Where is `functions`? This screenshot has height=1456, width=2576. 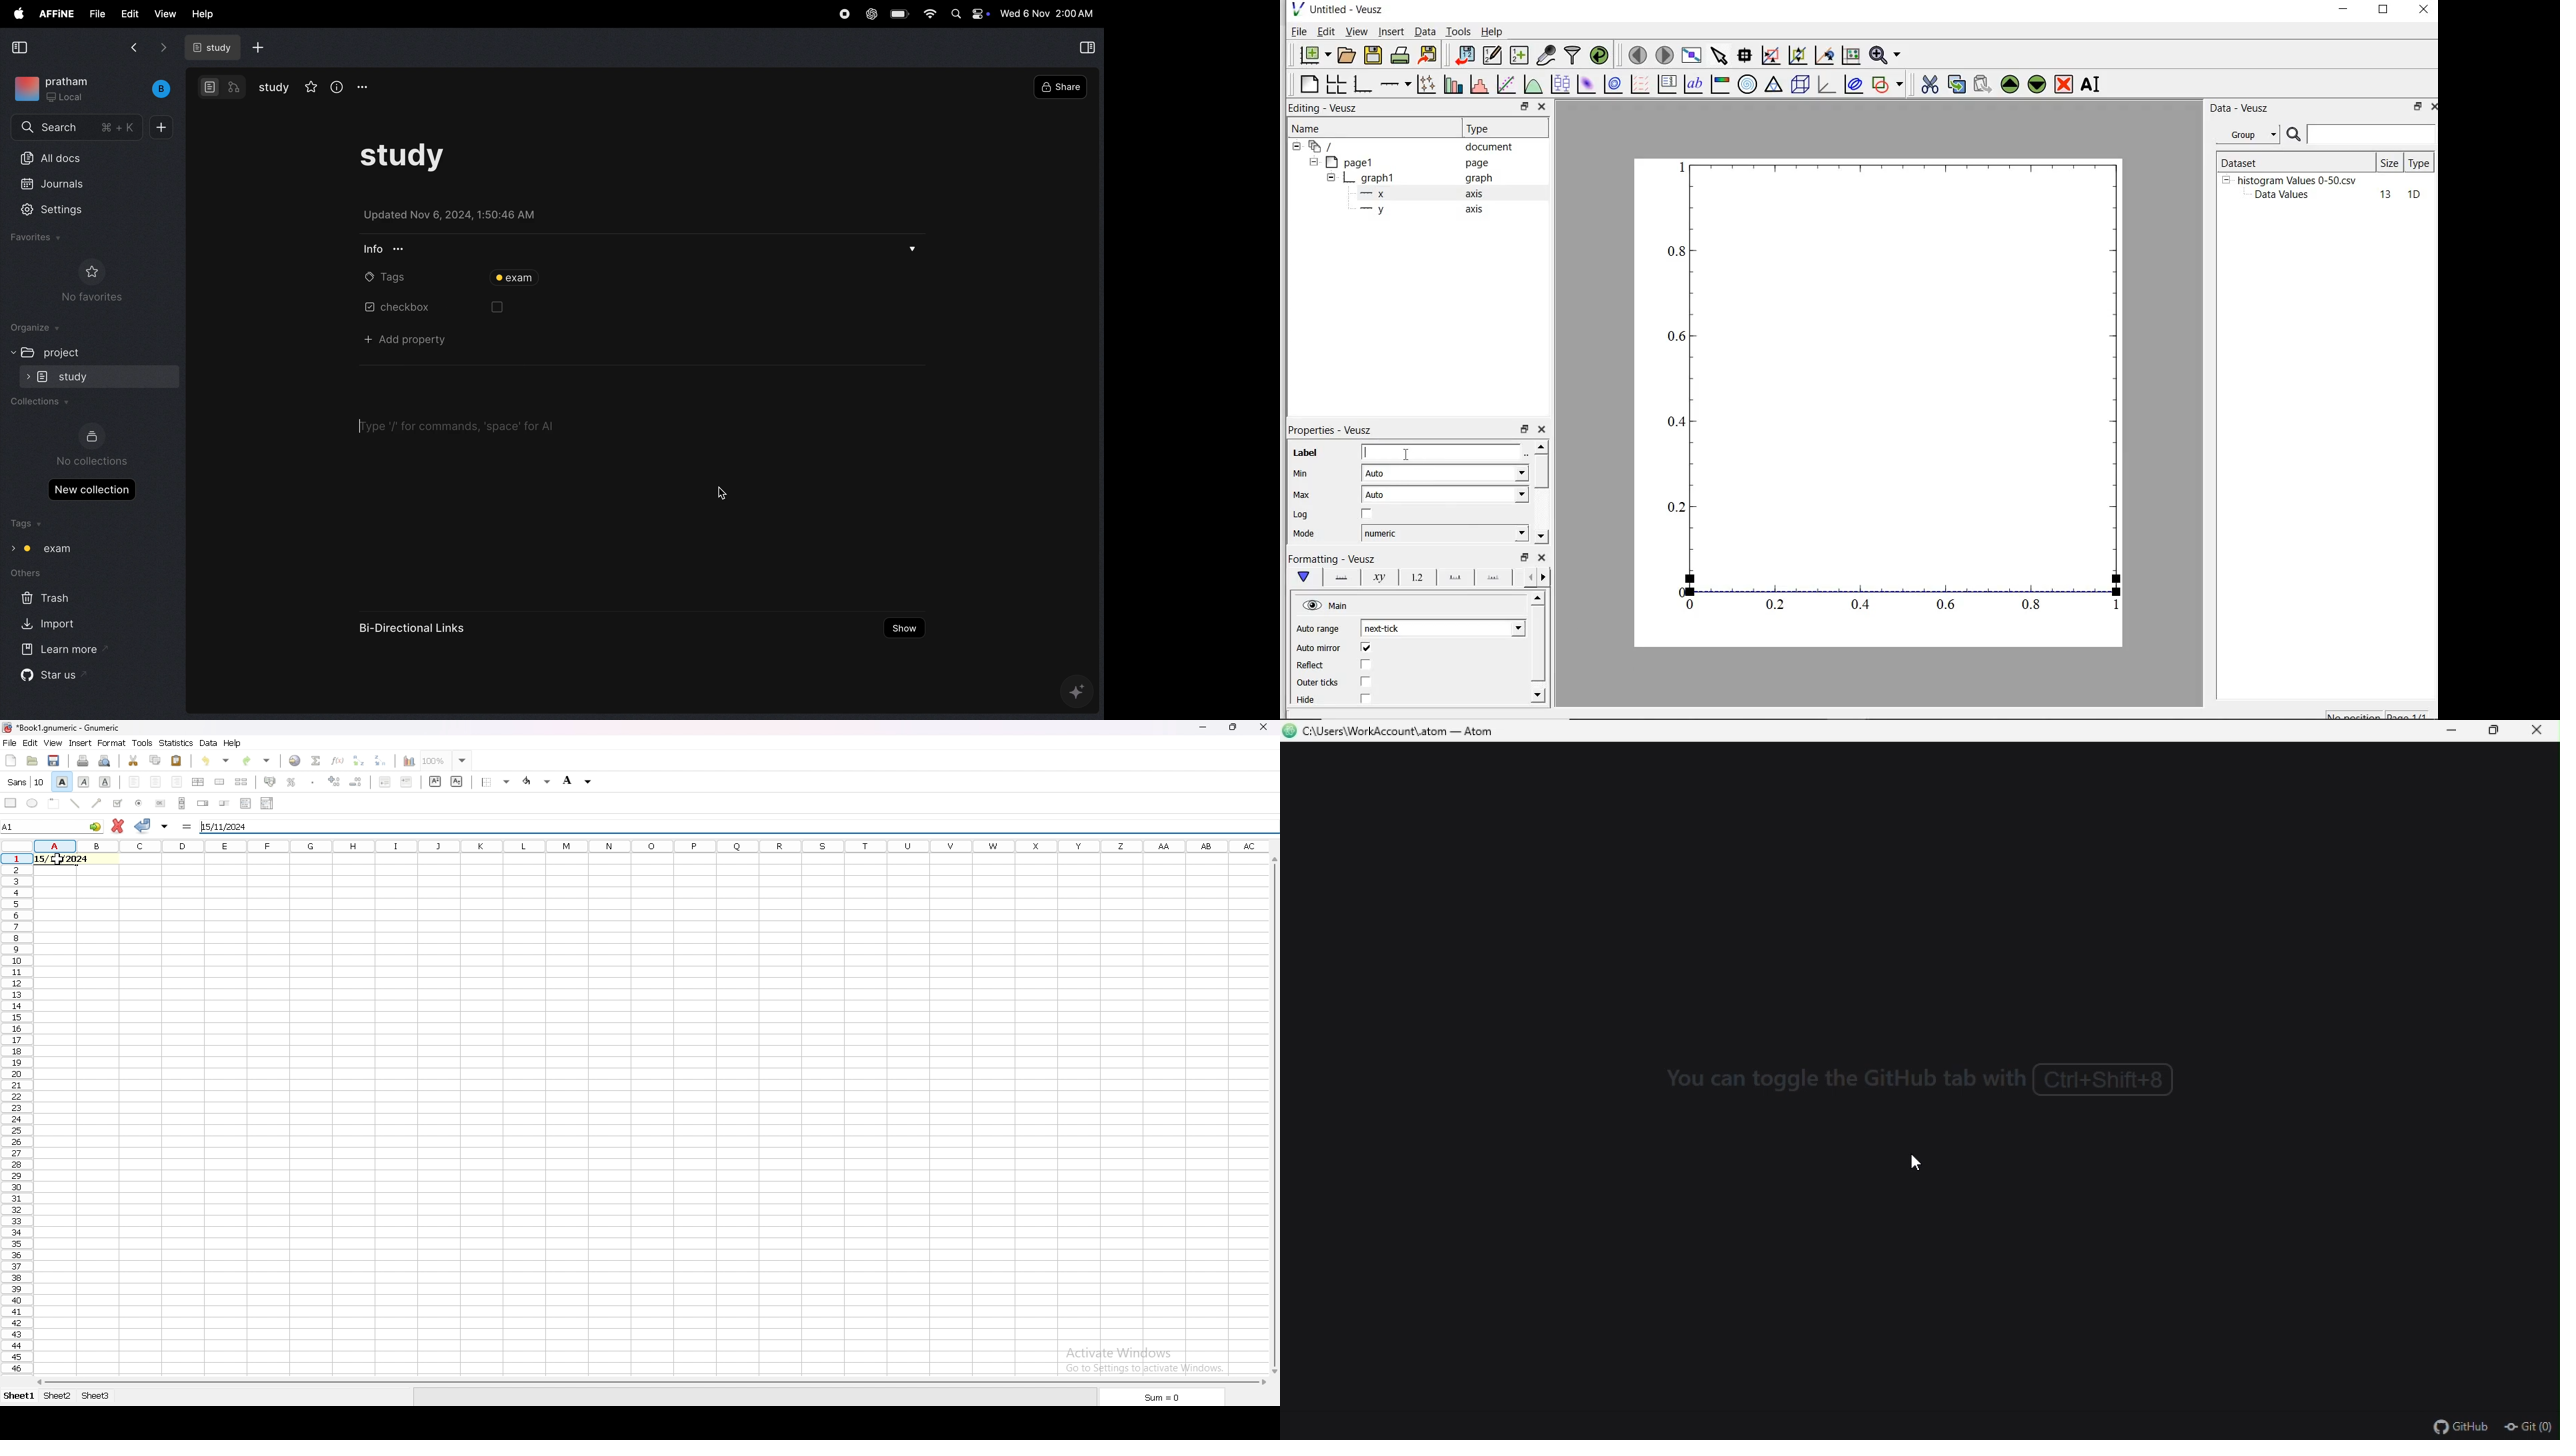 functions is located at coordinates (338, 761).